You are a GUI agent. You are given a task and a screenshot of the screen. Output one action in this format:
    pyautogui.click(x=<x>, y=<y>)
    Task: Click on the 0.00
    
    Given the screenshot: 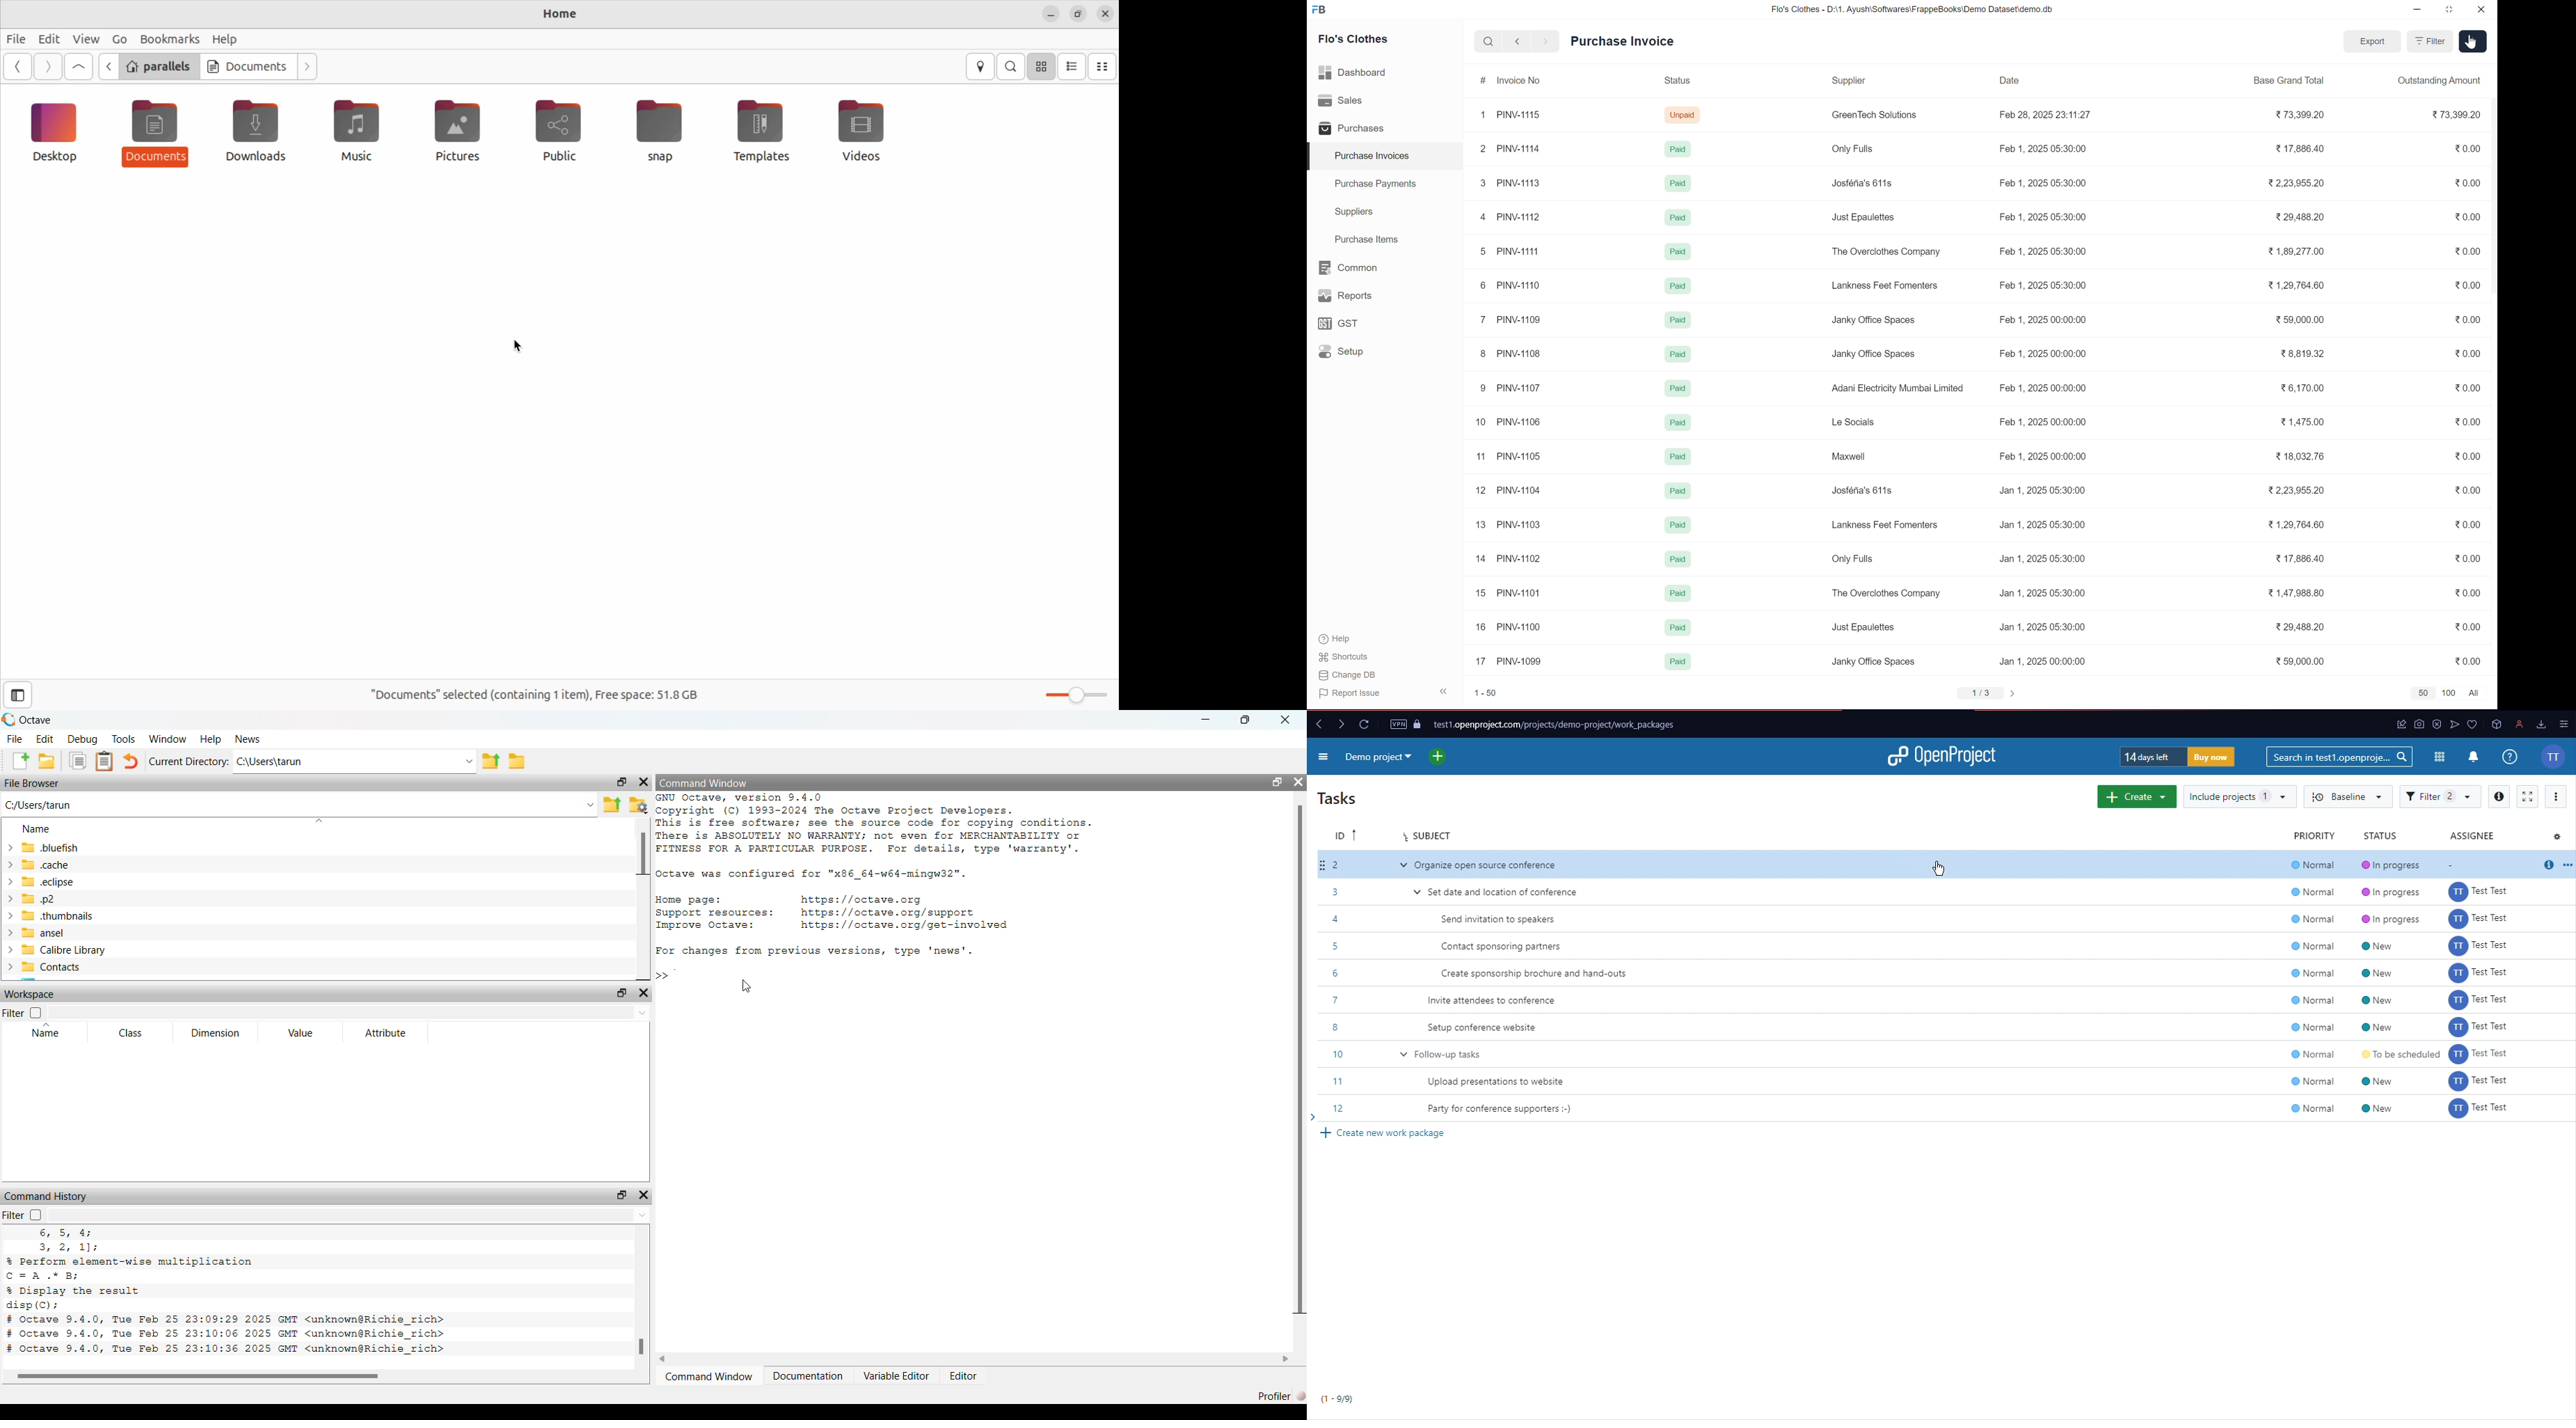 What is the action you would take?
    pyautogui.click(x=2470, y=146)
    